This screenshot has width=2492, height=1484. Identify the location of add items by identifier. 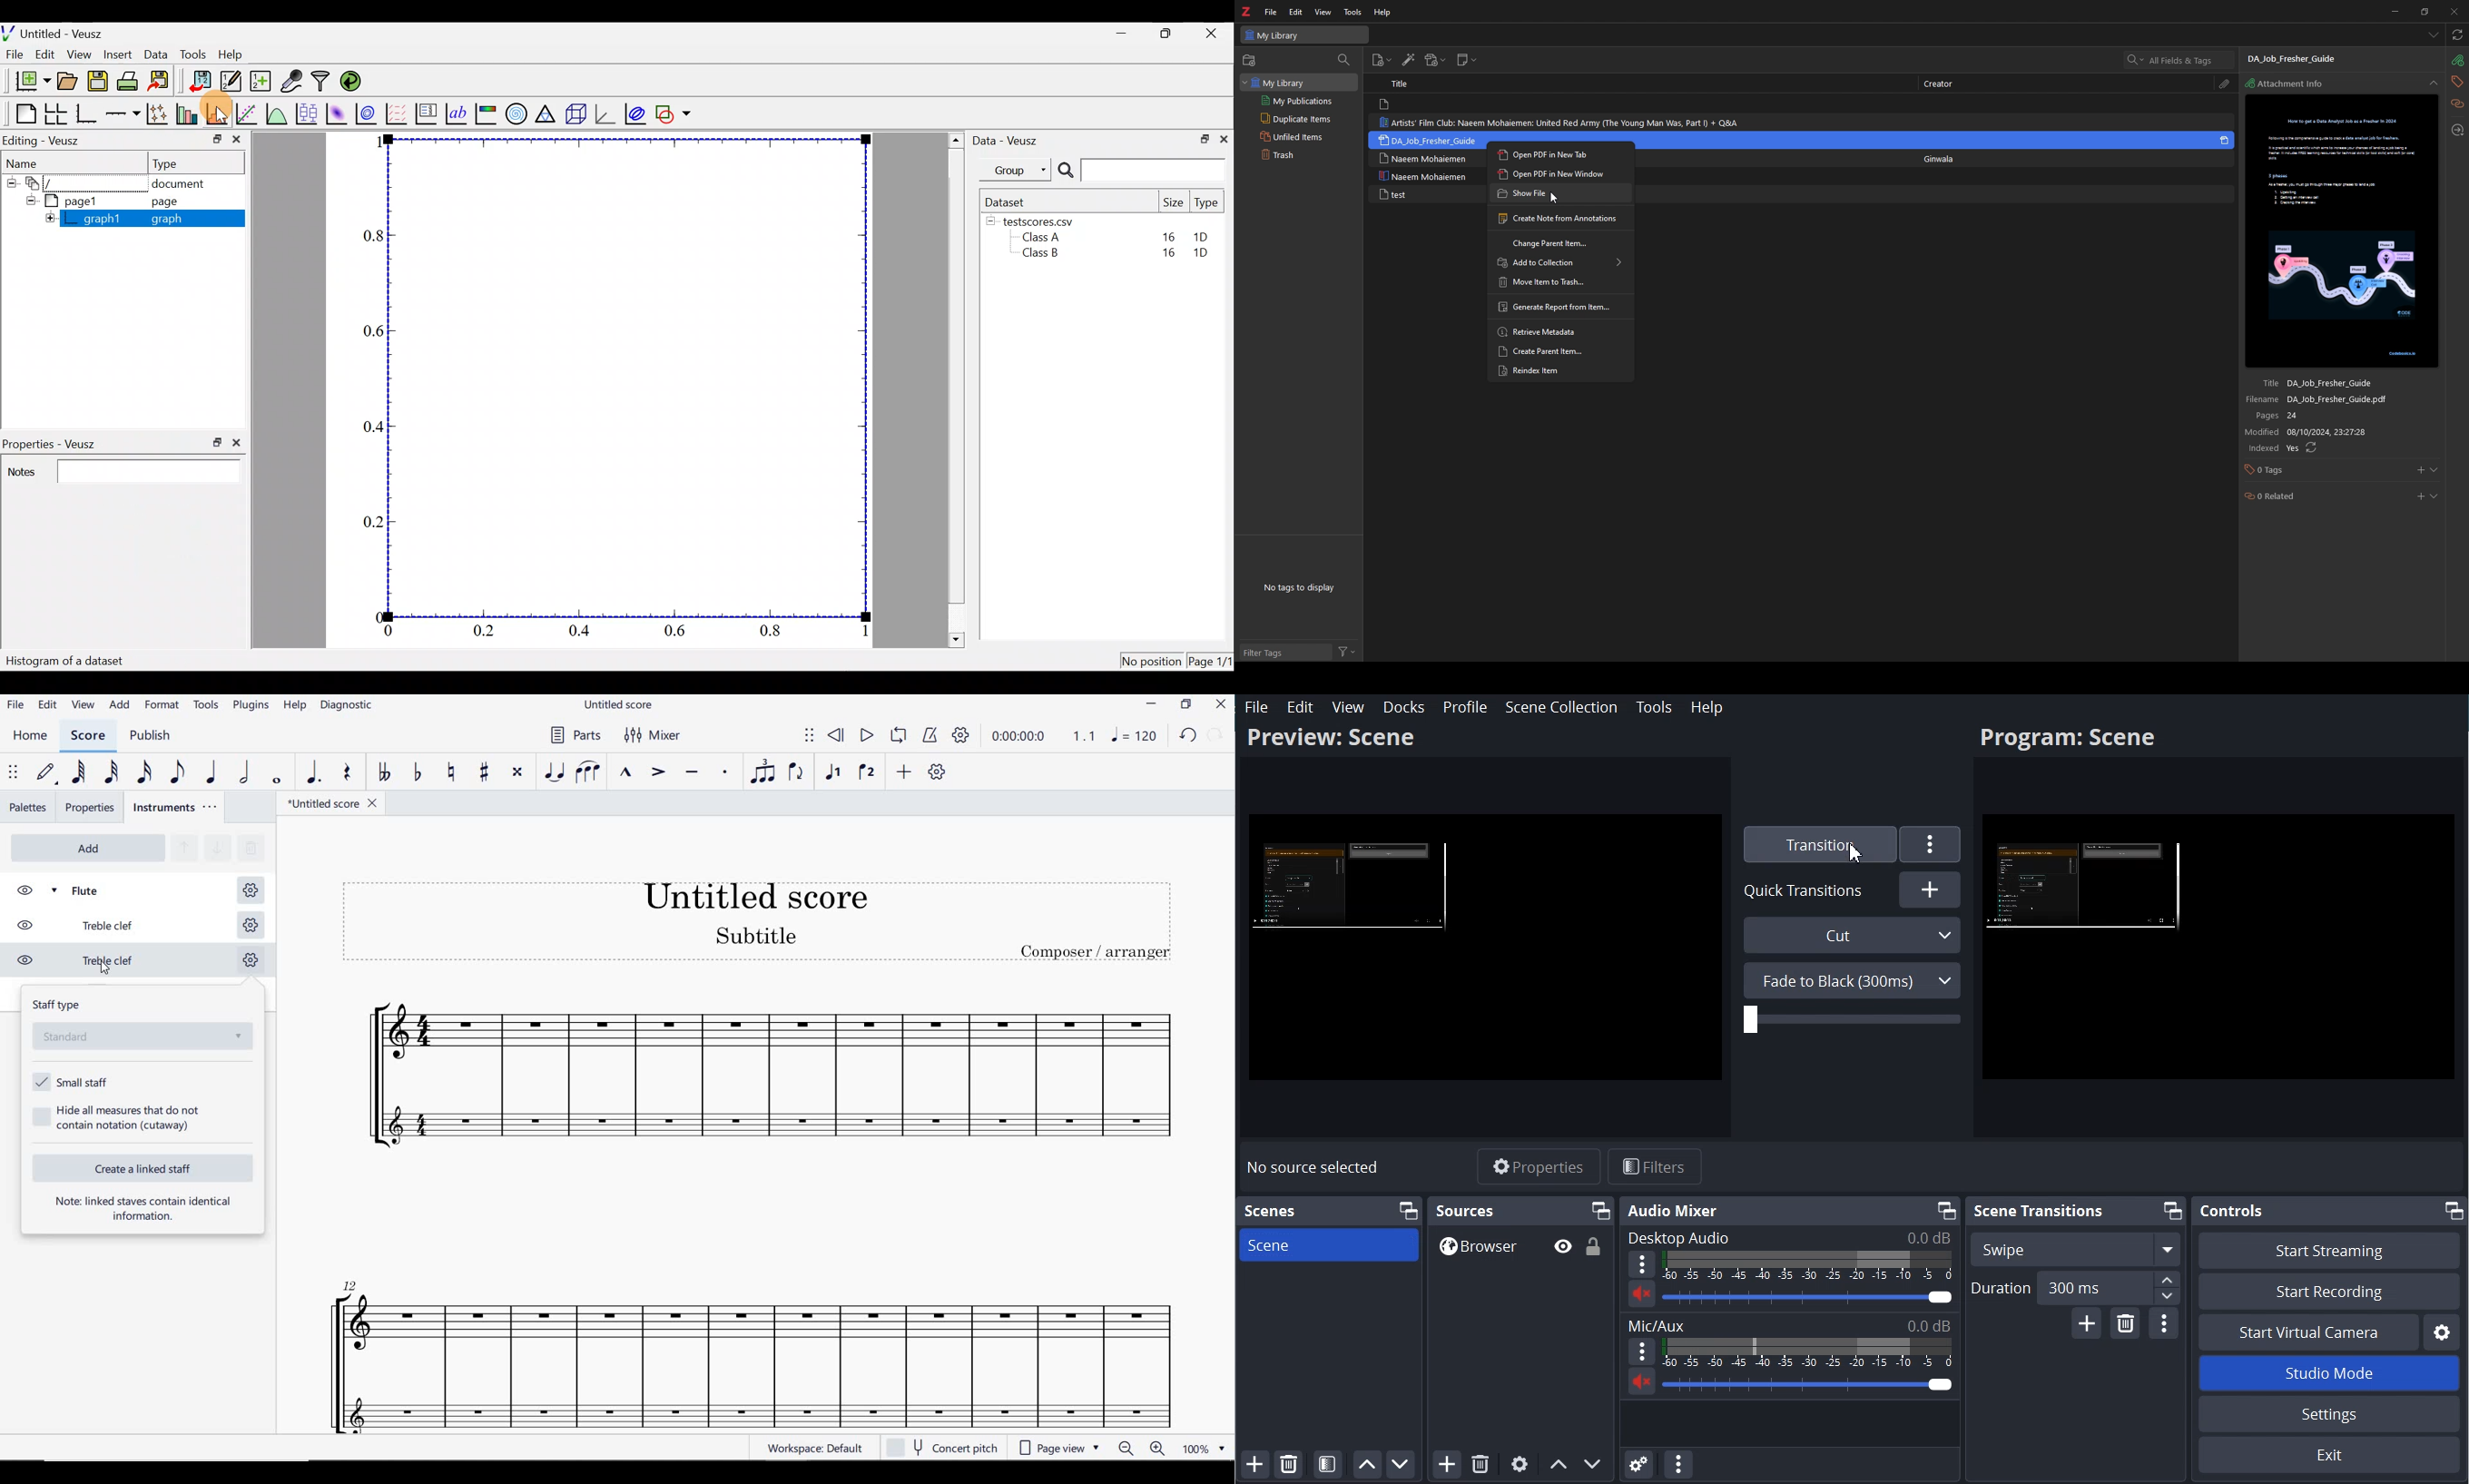
(1408, 61).